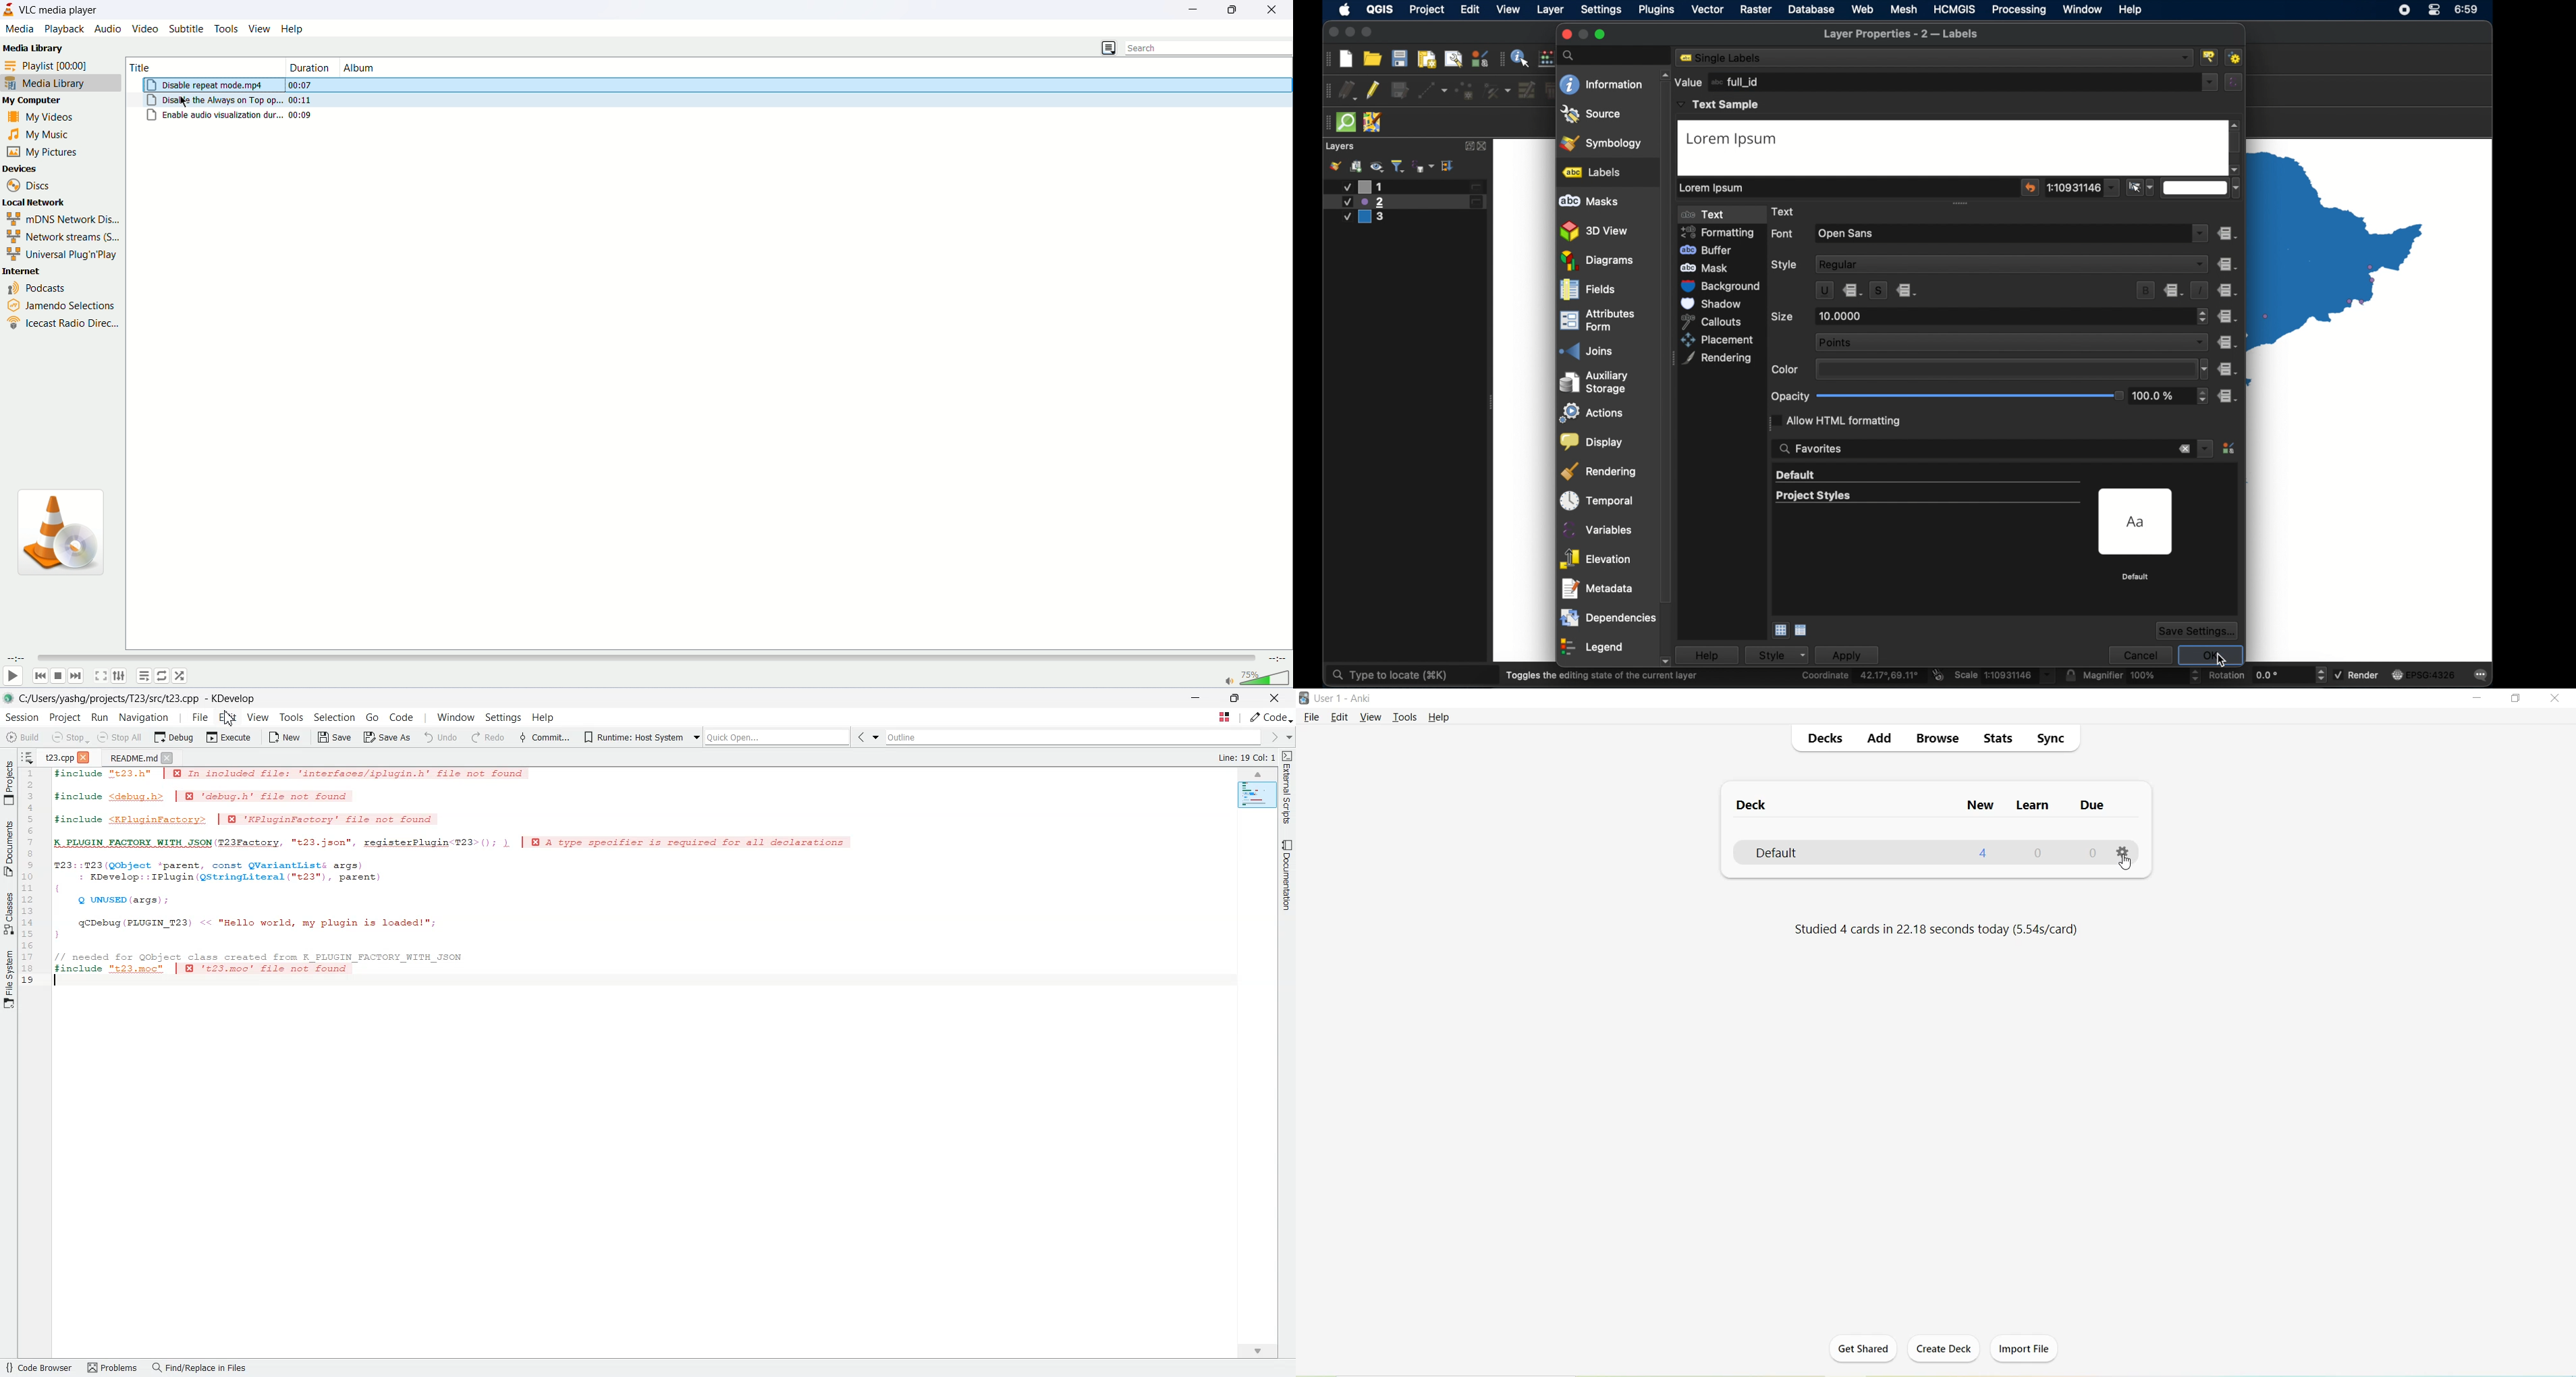  I want to click on Media Library, so click(33, 49).